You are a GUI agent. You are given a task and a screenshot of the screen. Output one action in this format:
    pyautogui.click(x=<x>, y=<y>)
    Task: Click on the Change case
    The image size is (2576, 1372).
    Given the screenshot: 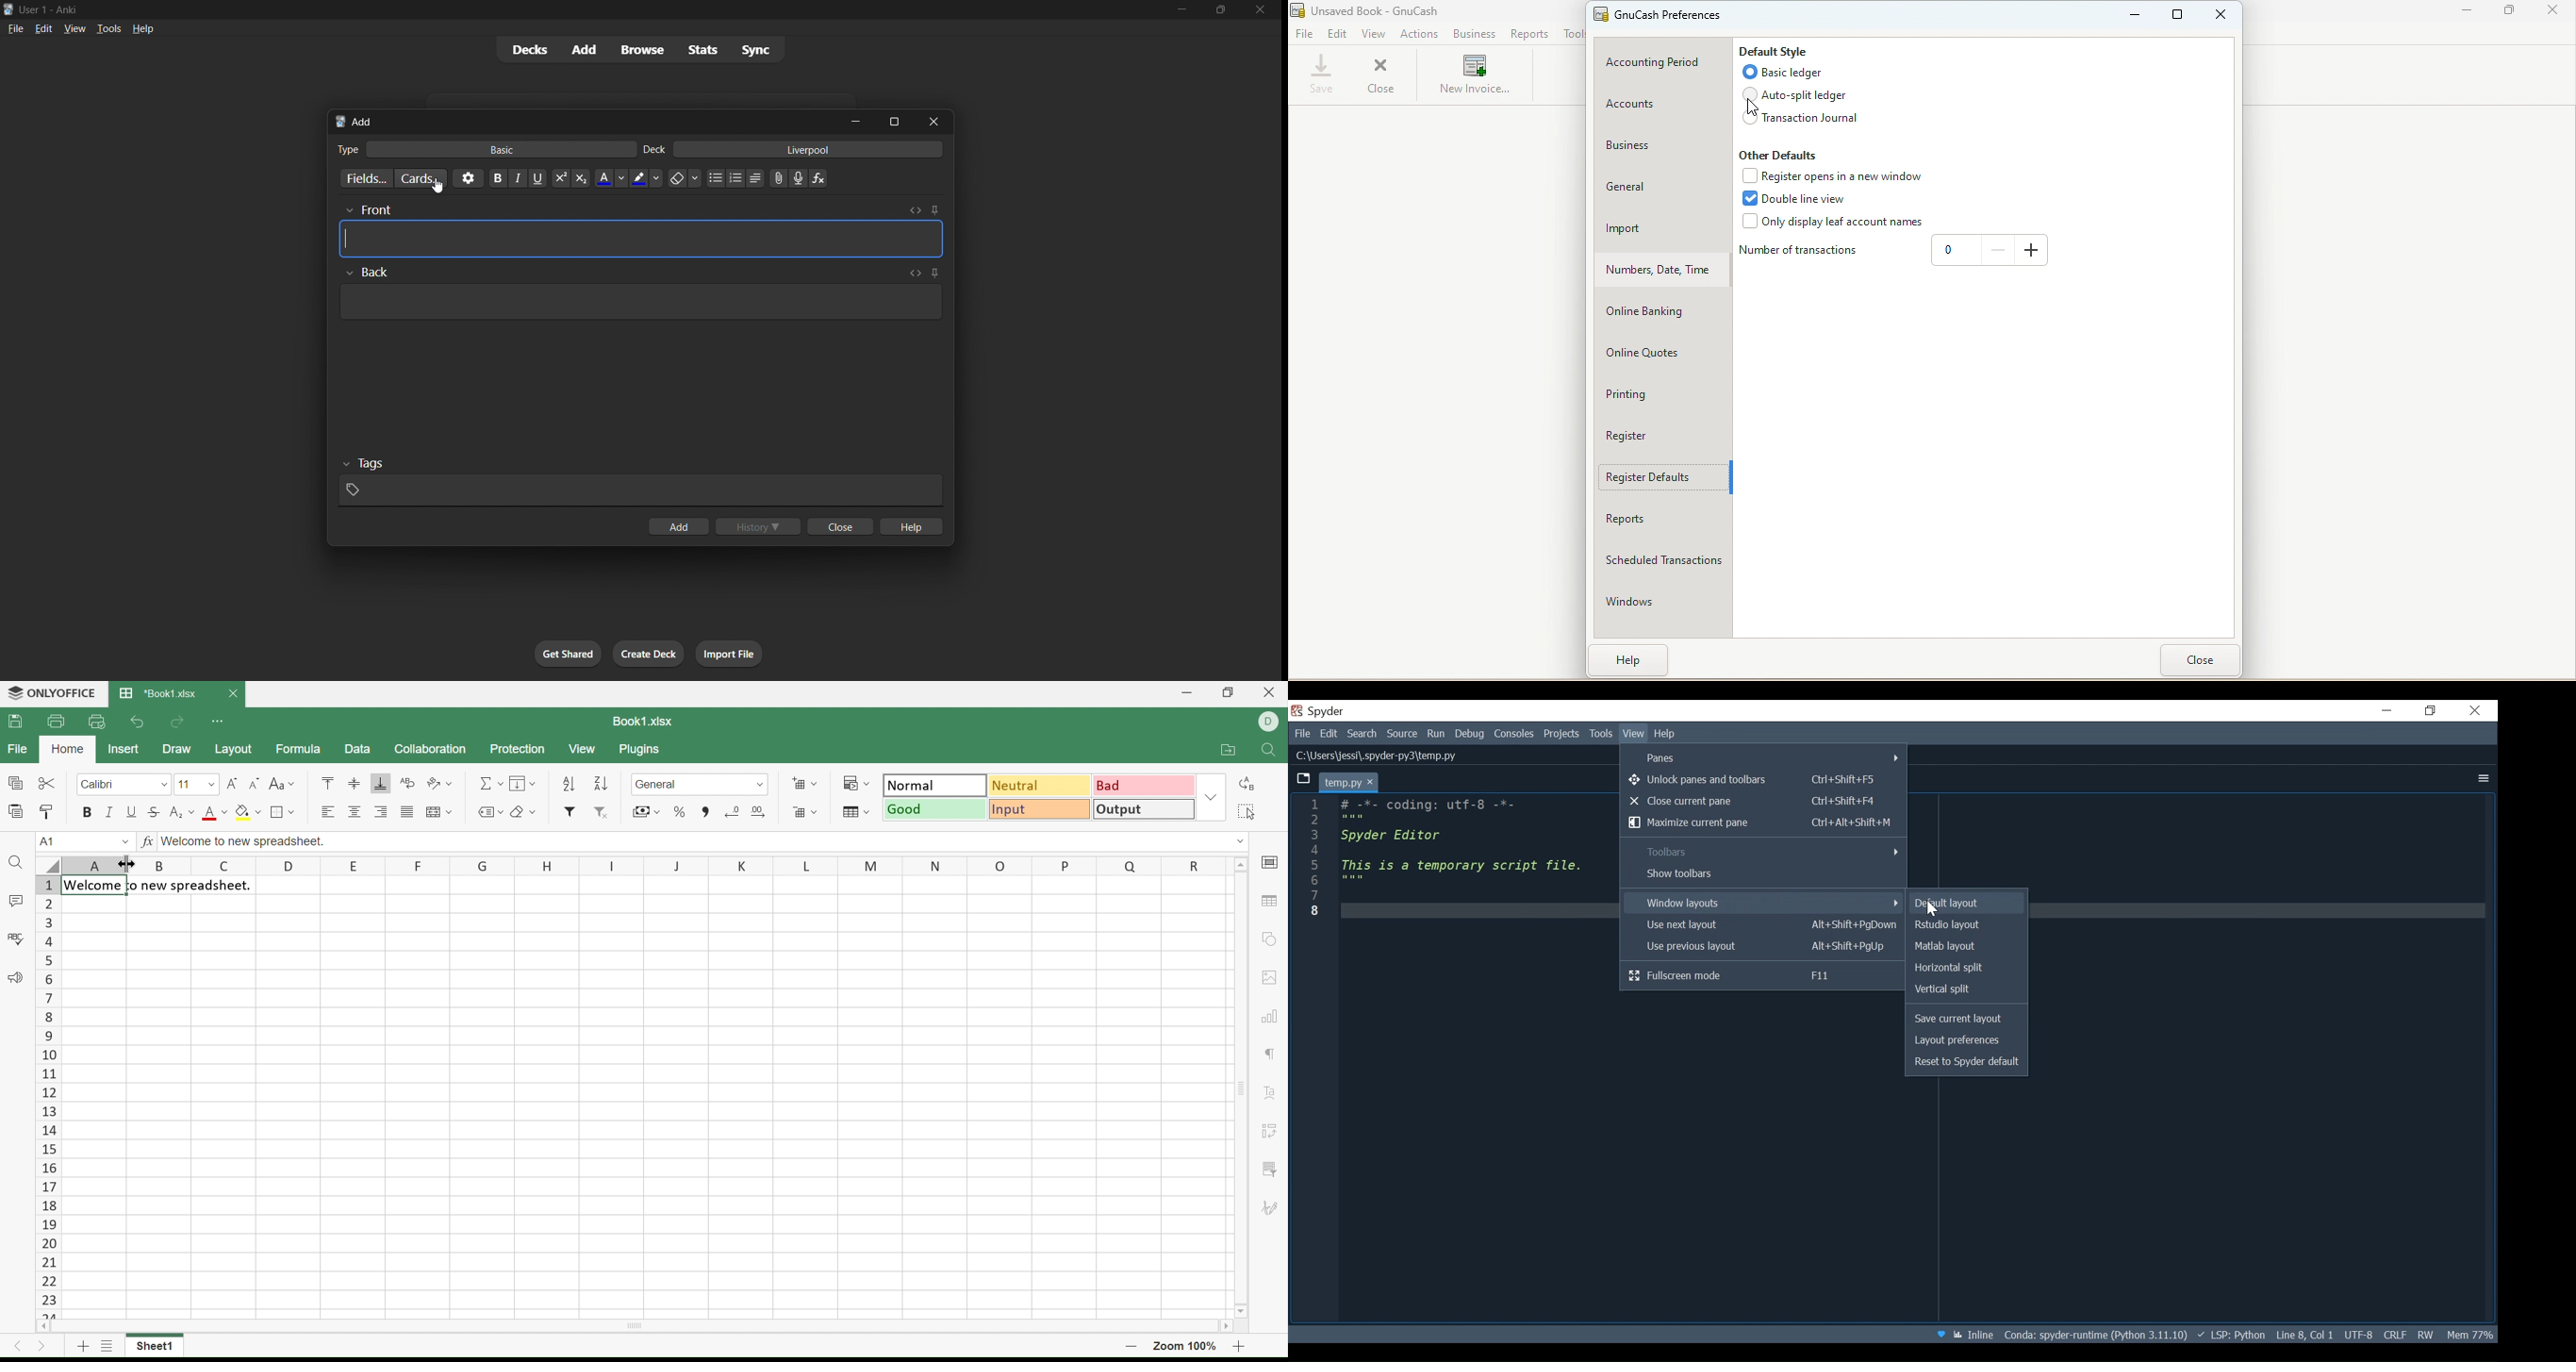 What is the action you would take?
    pyautogui.click(x=283, y=783)
    